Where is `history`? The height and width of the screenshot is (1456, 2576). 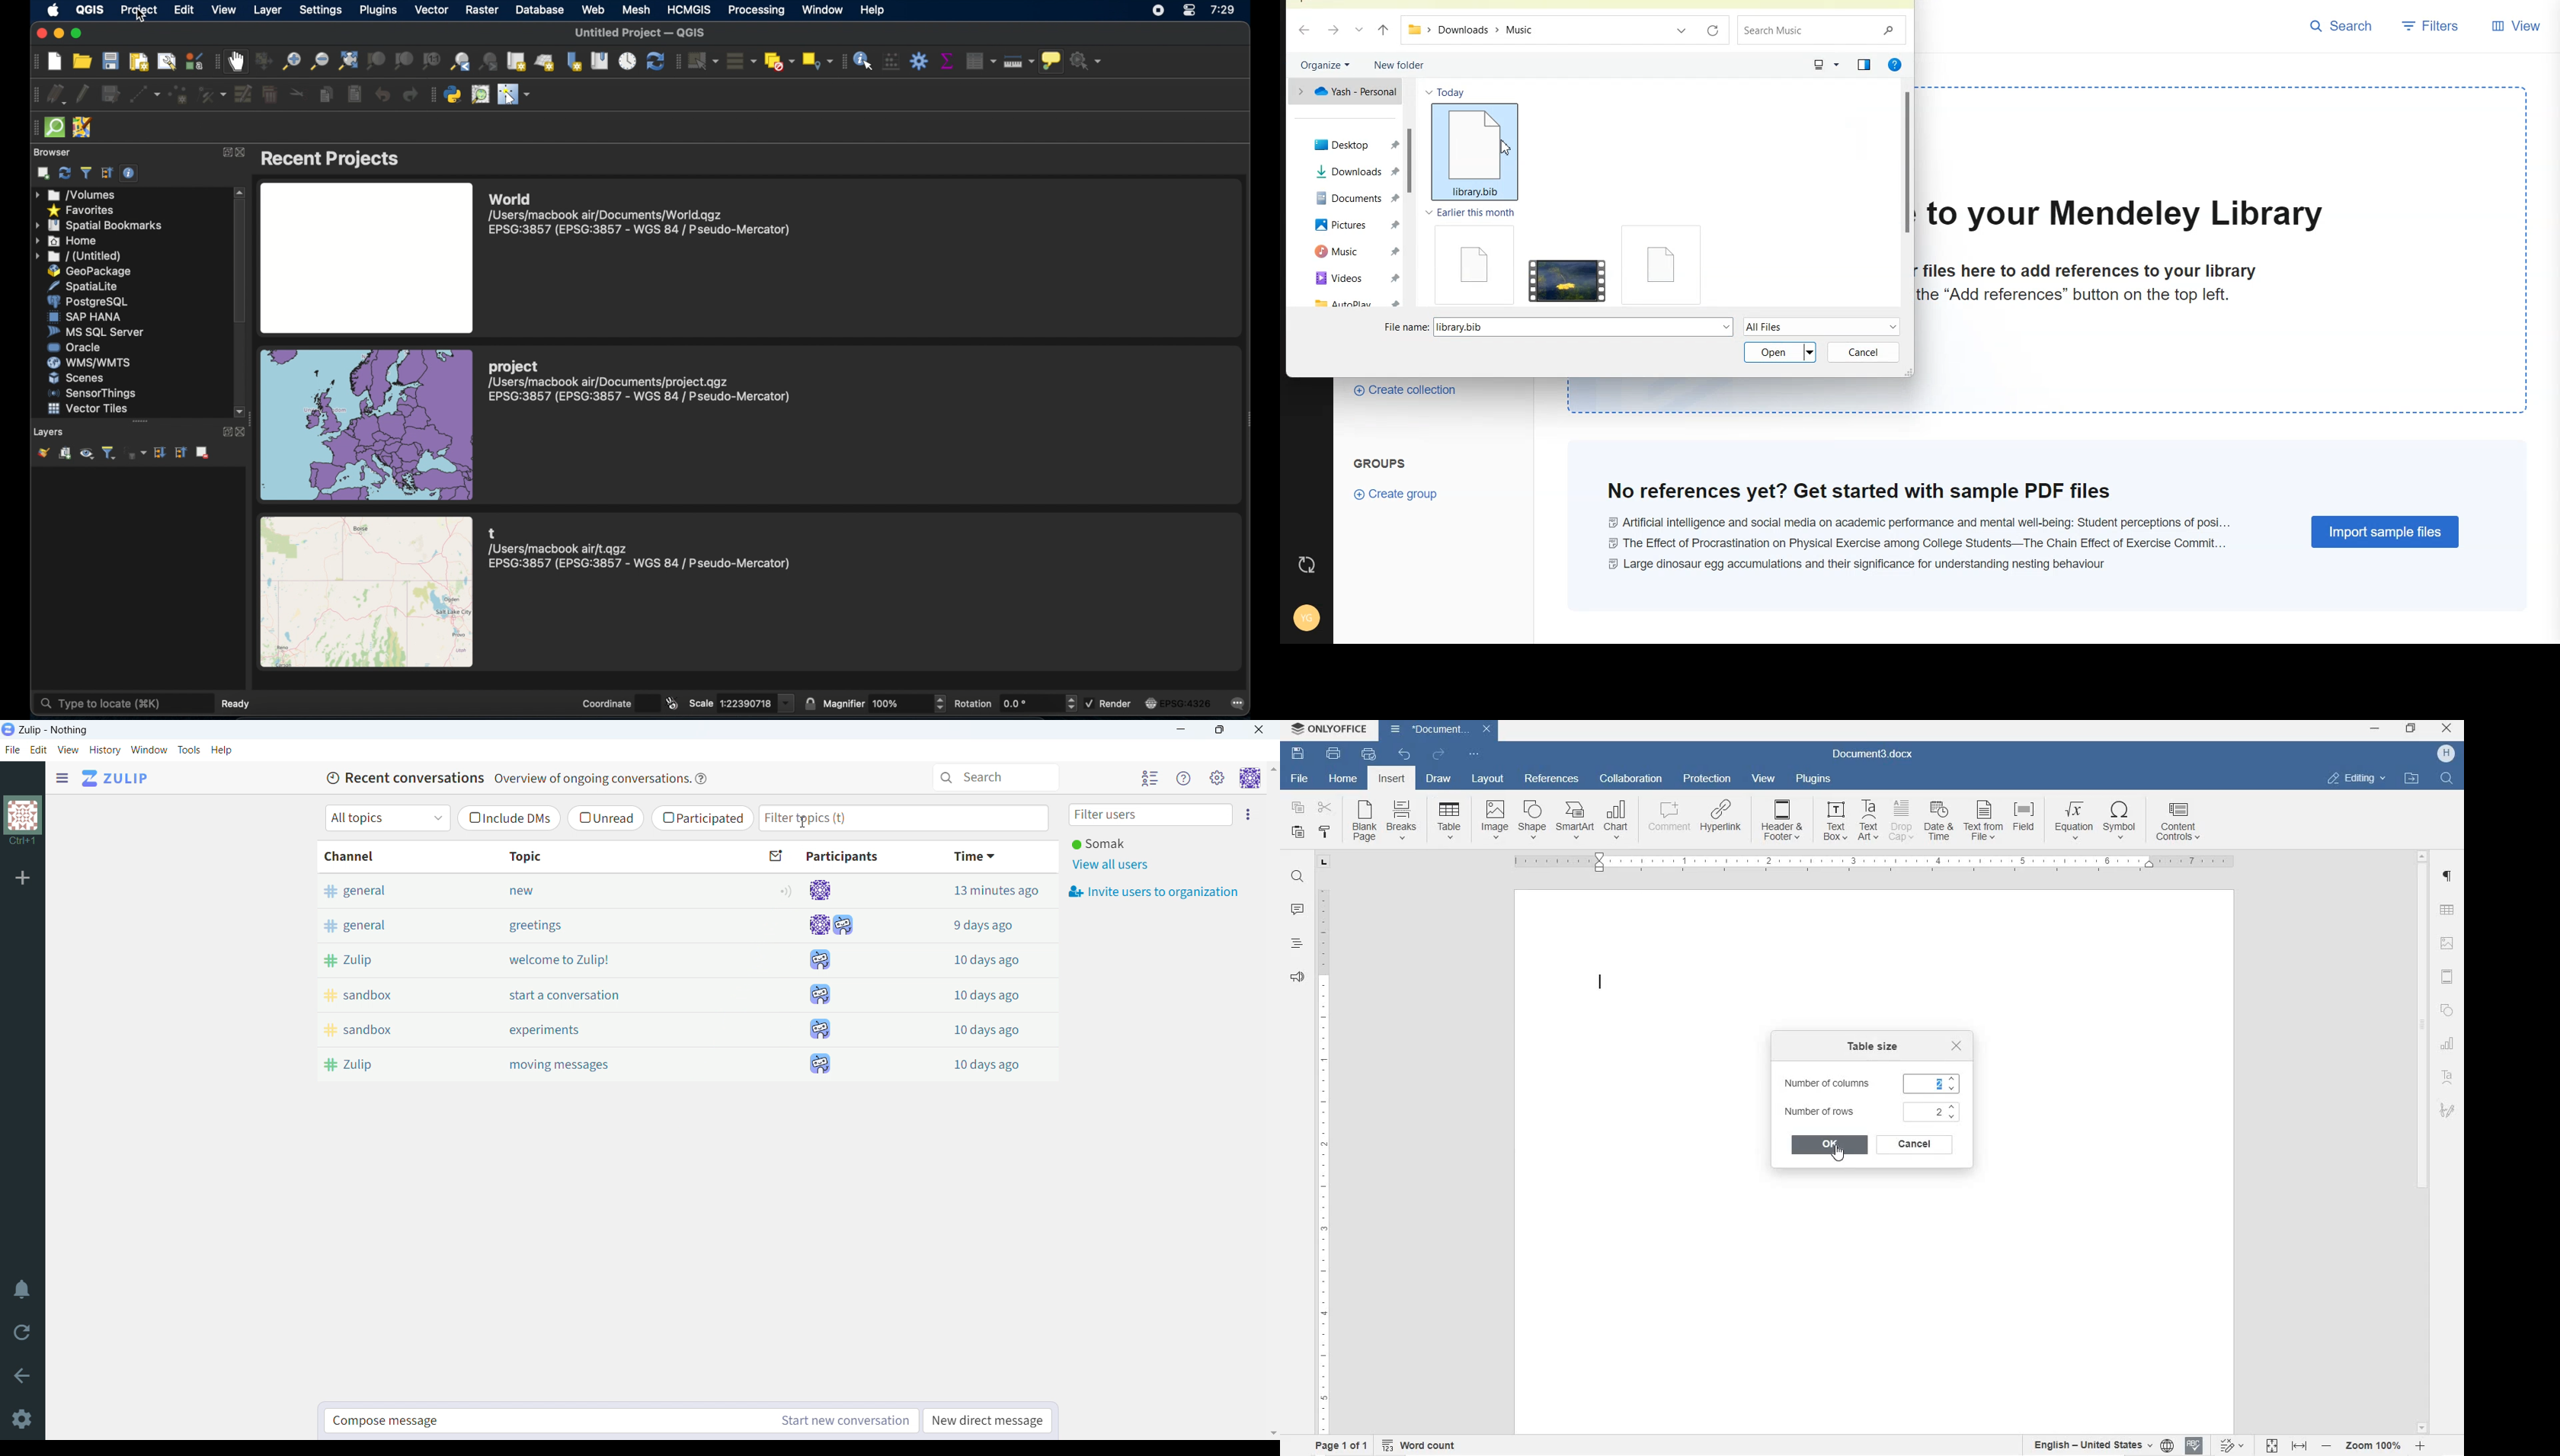 history is located at coordinates (105, 751).